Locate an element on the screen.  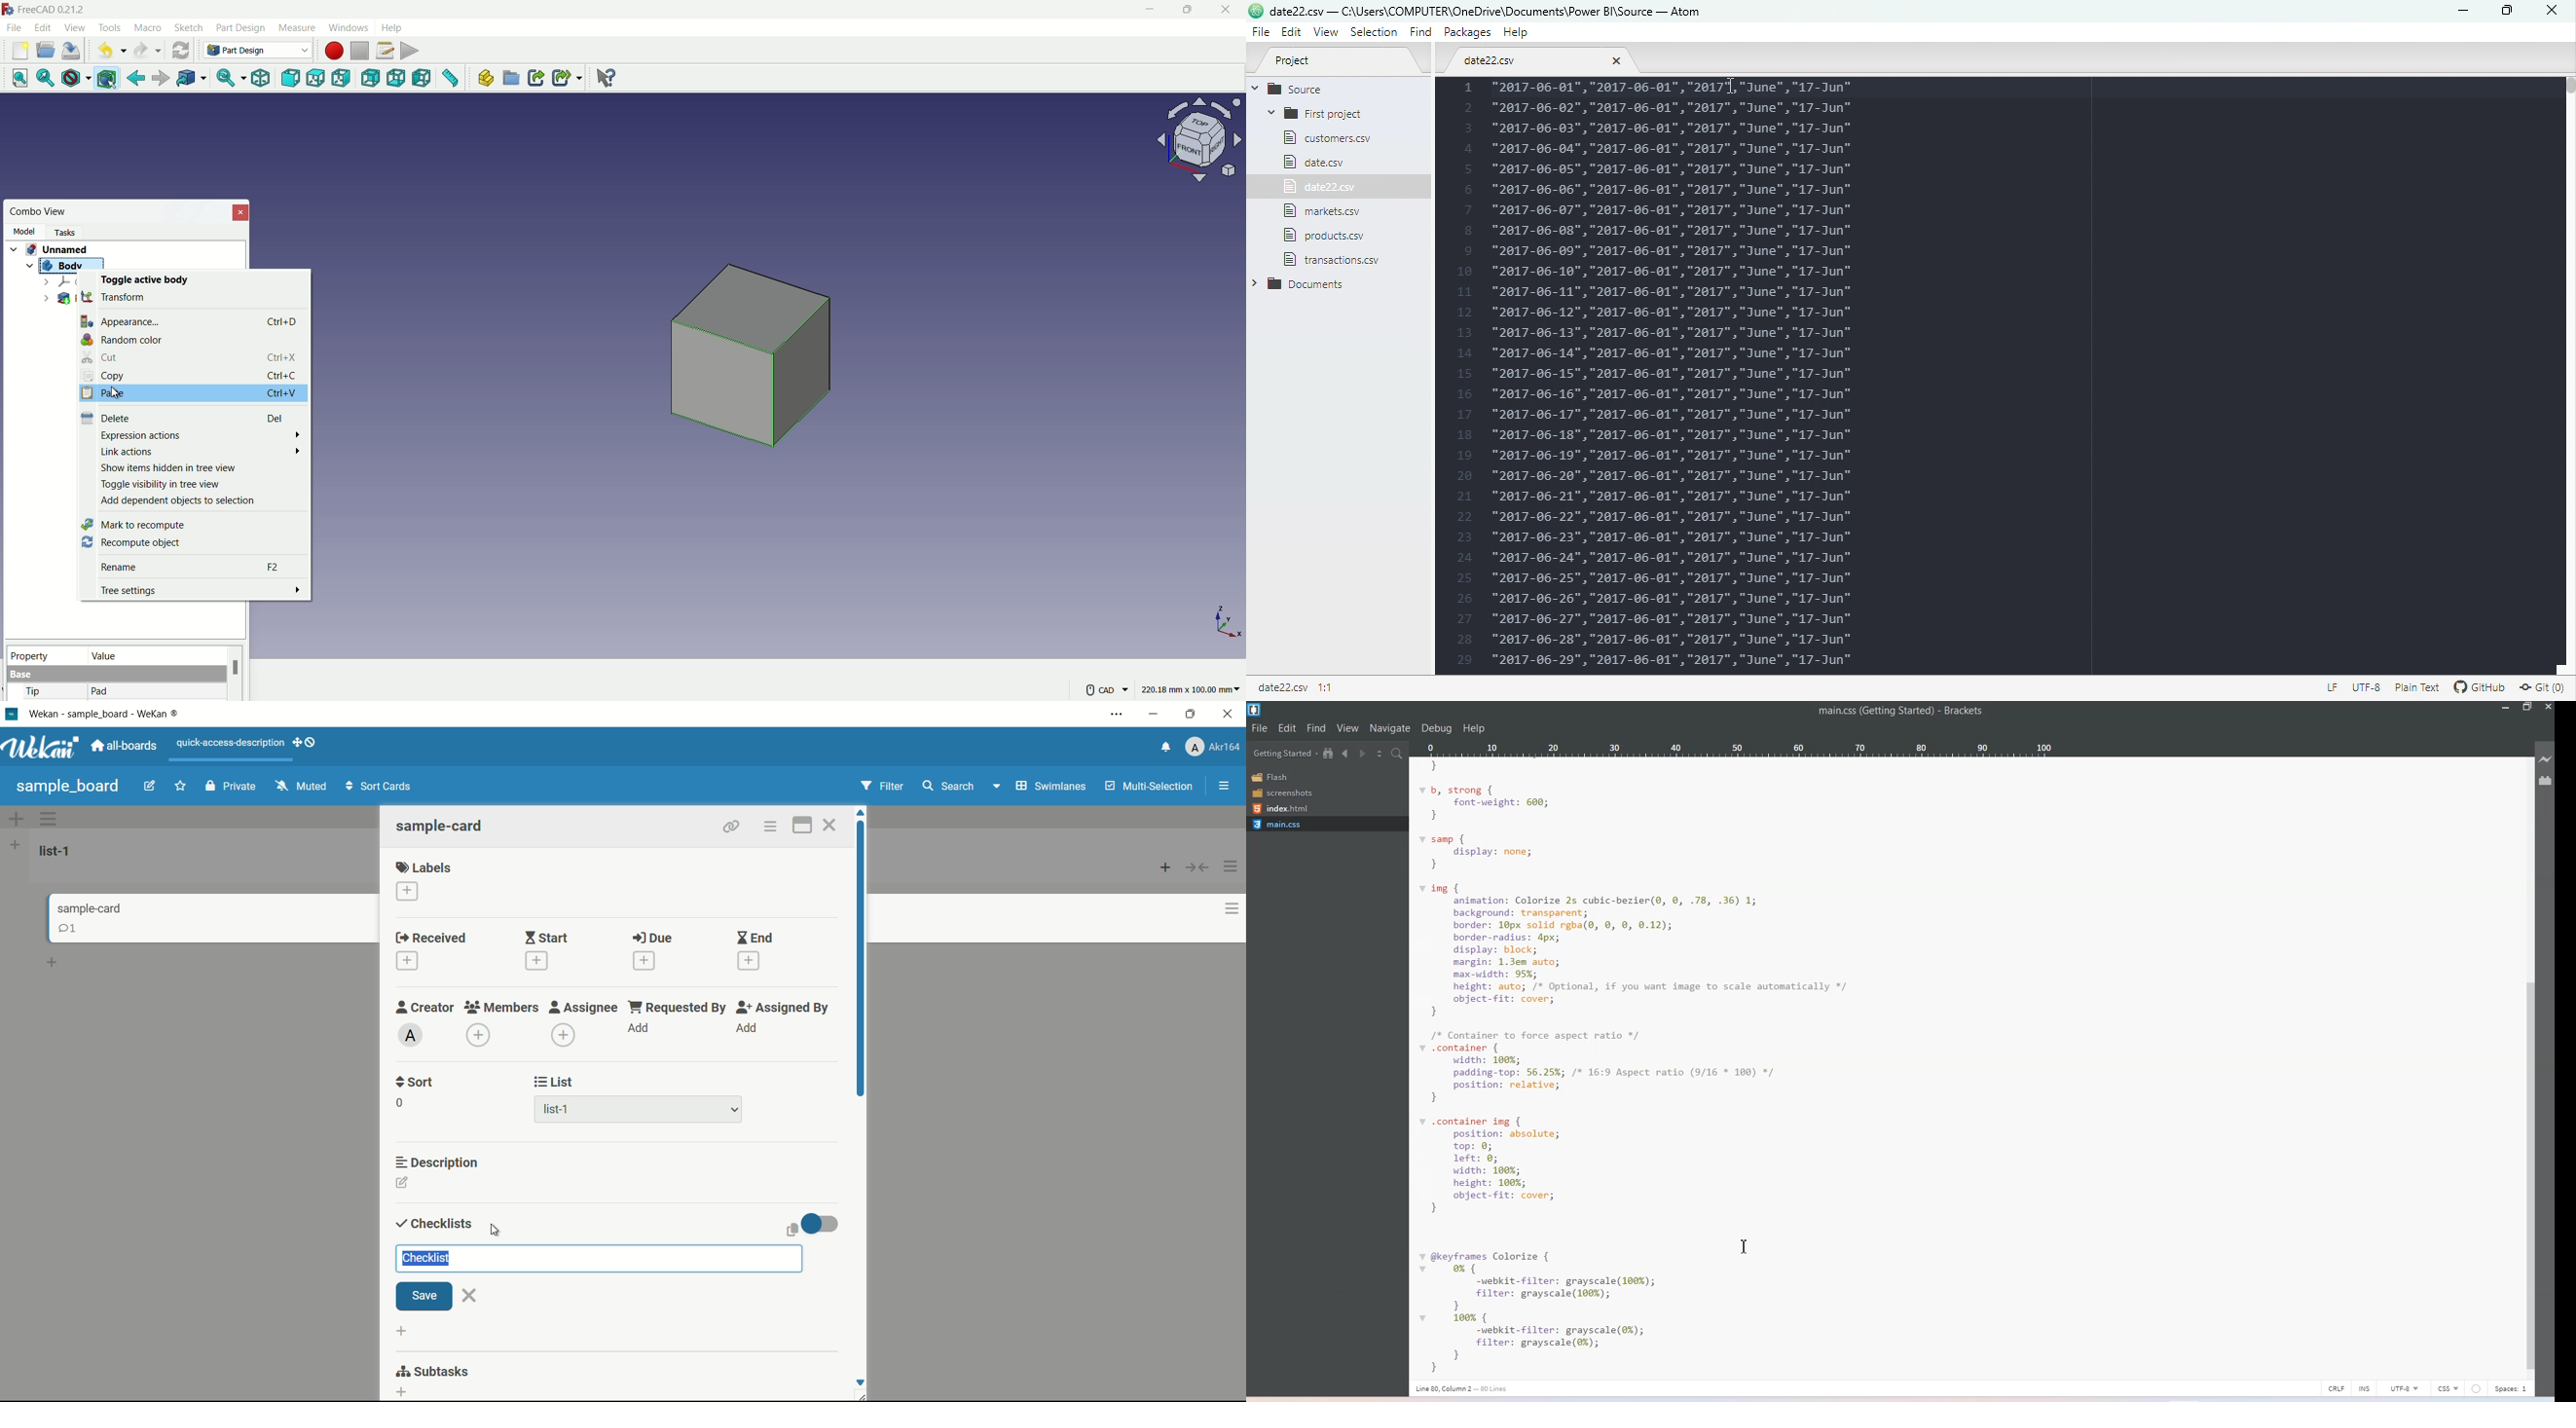
end is located at coordinates (755, 938).